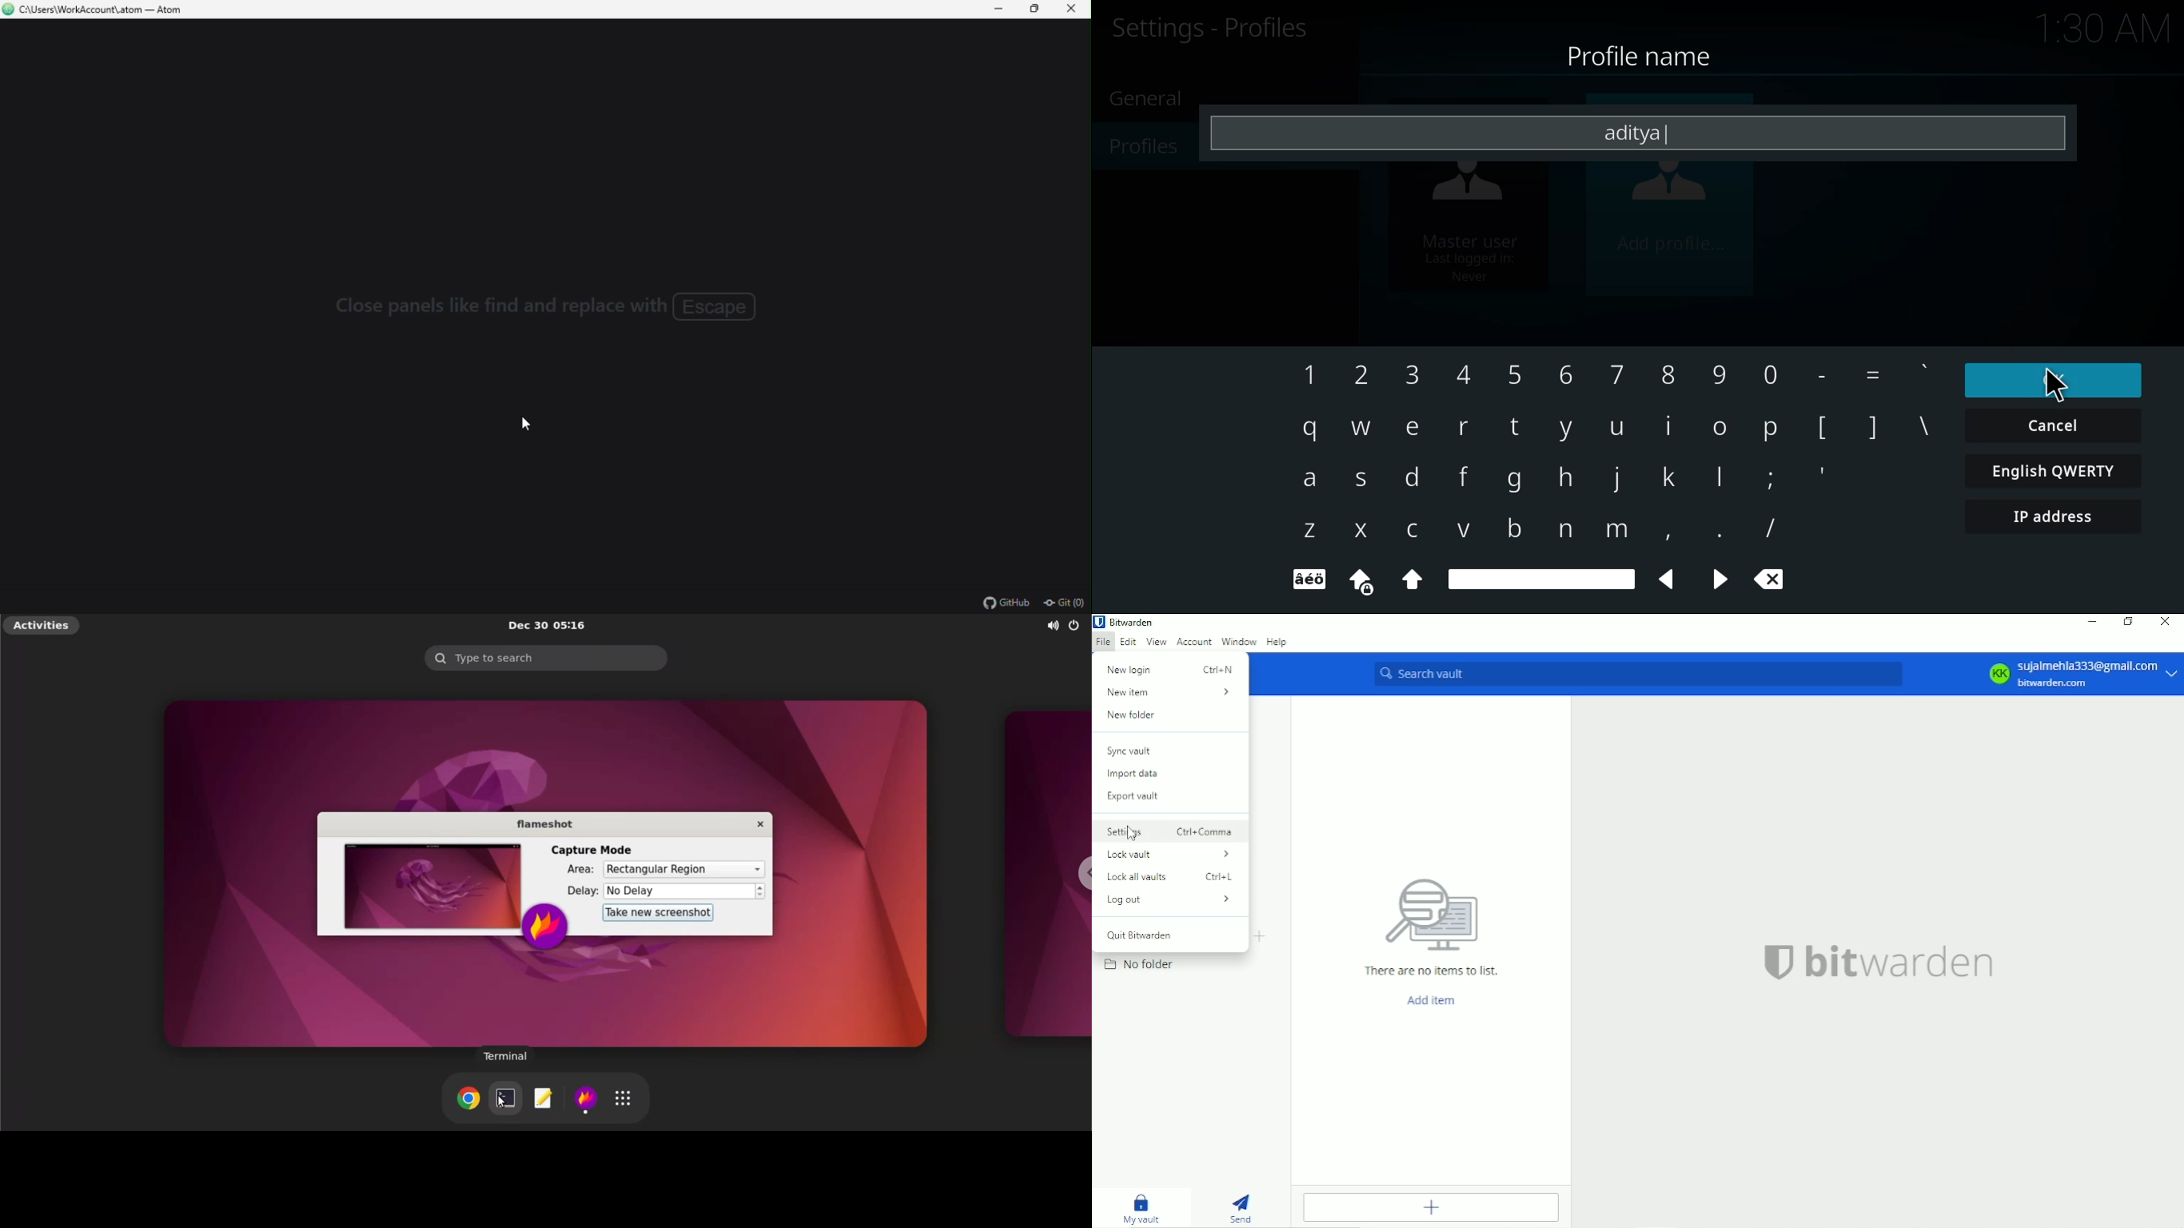  Describe the element at coordinates (1462, 479) in the screenshot. I see `f` at that location.